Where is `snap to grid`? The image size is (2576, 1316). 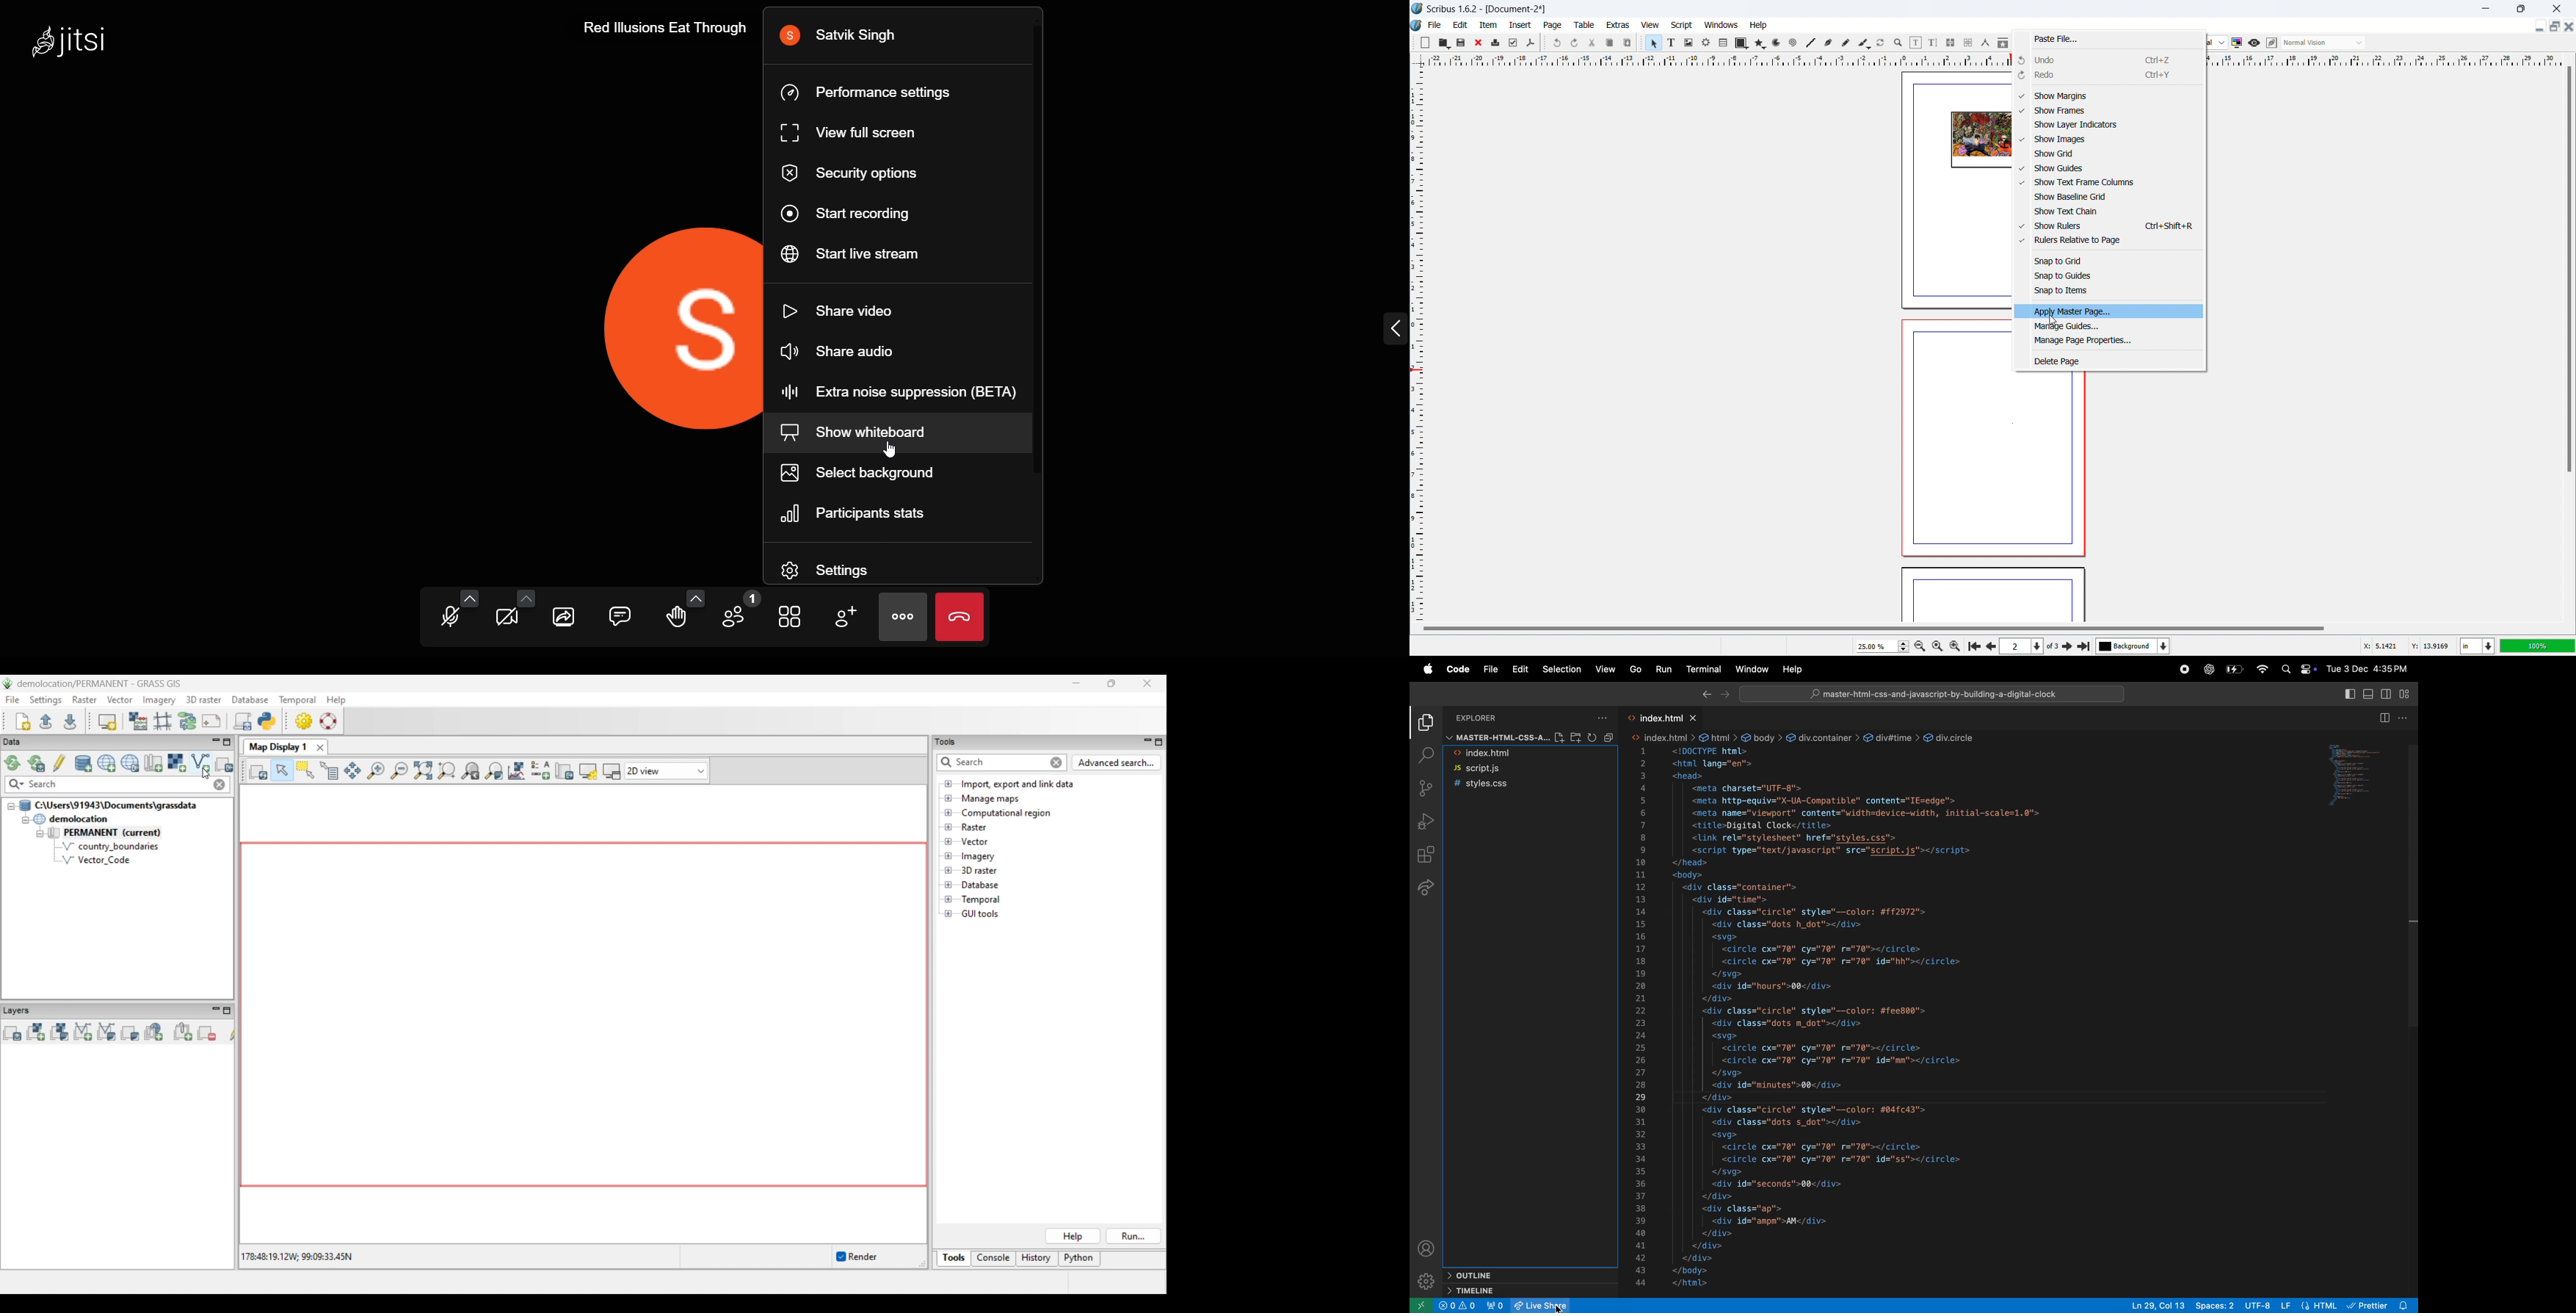
snap to grid is located at coordinates (2109, 260).